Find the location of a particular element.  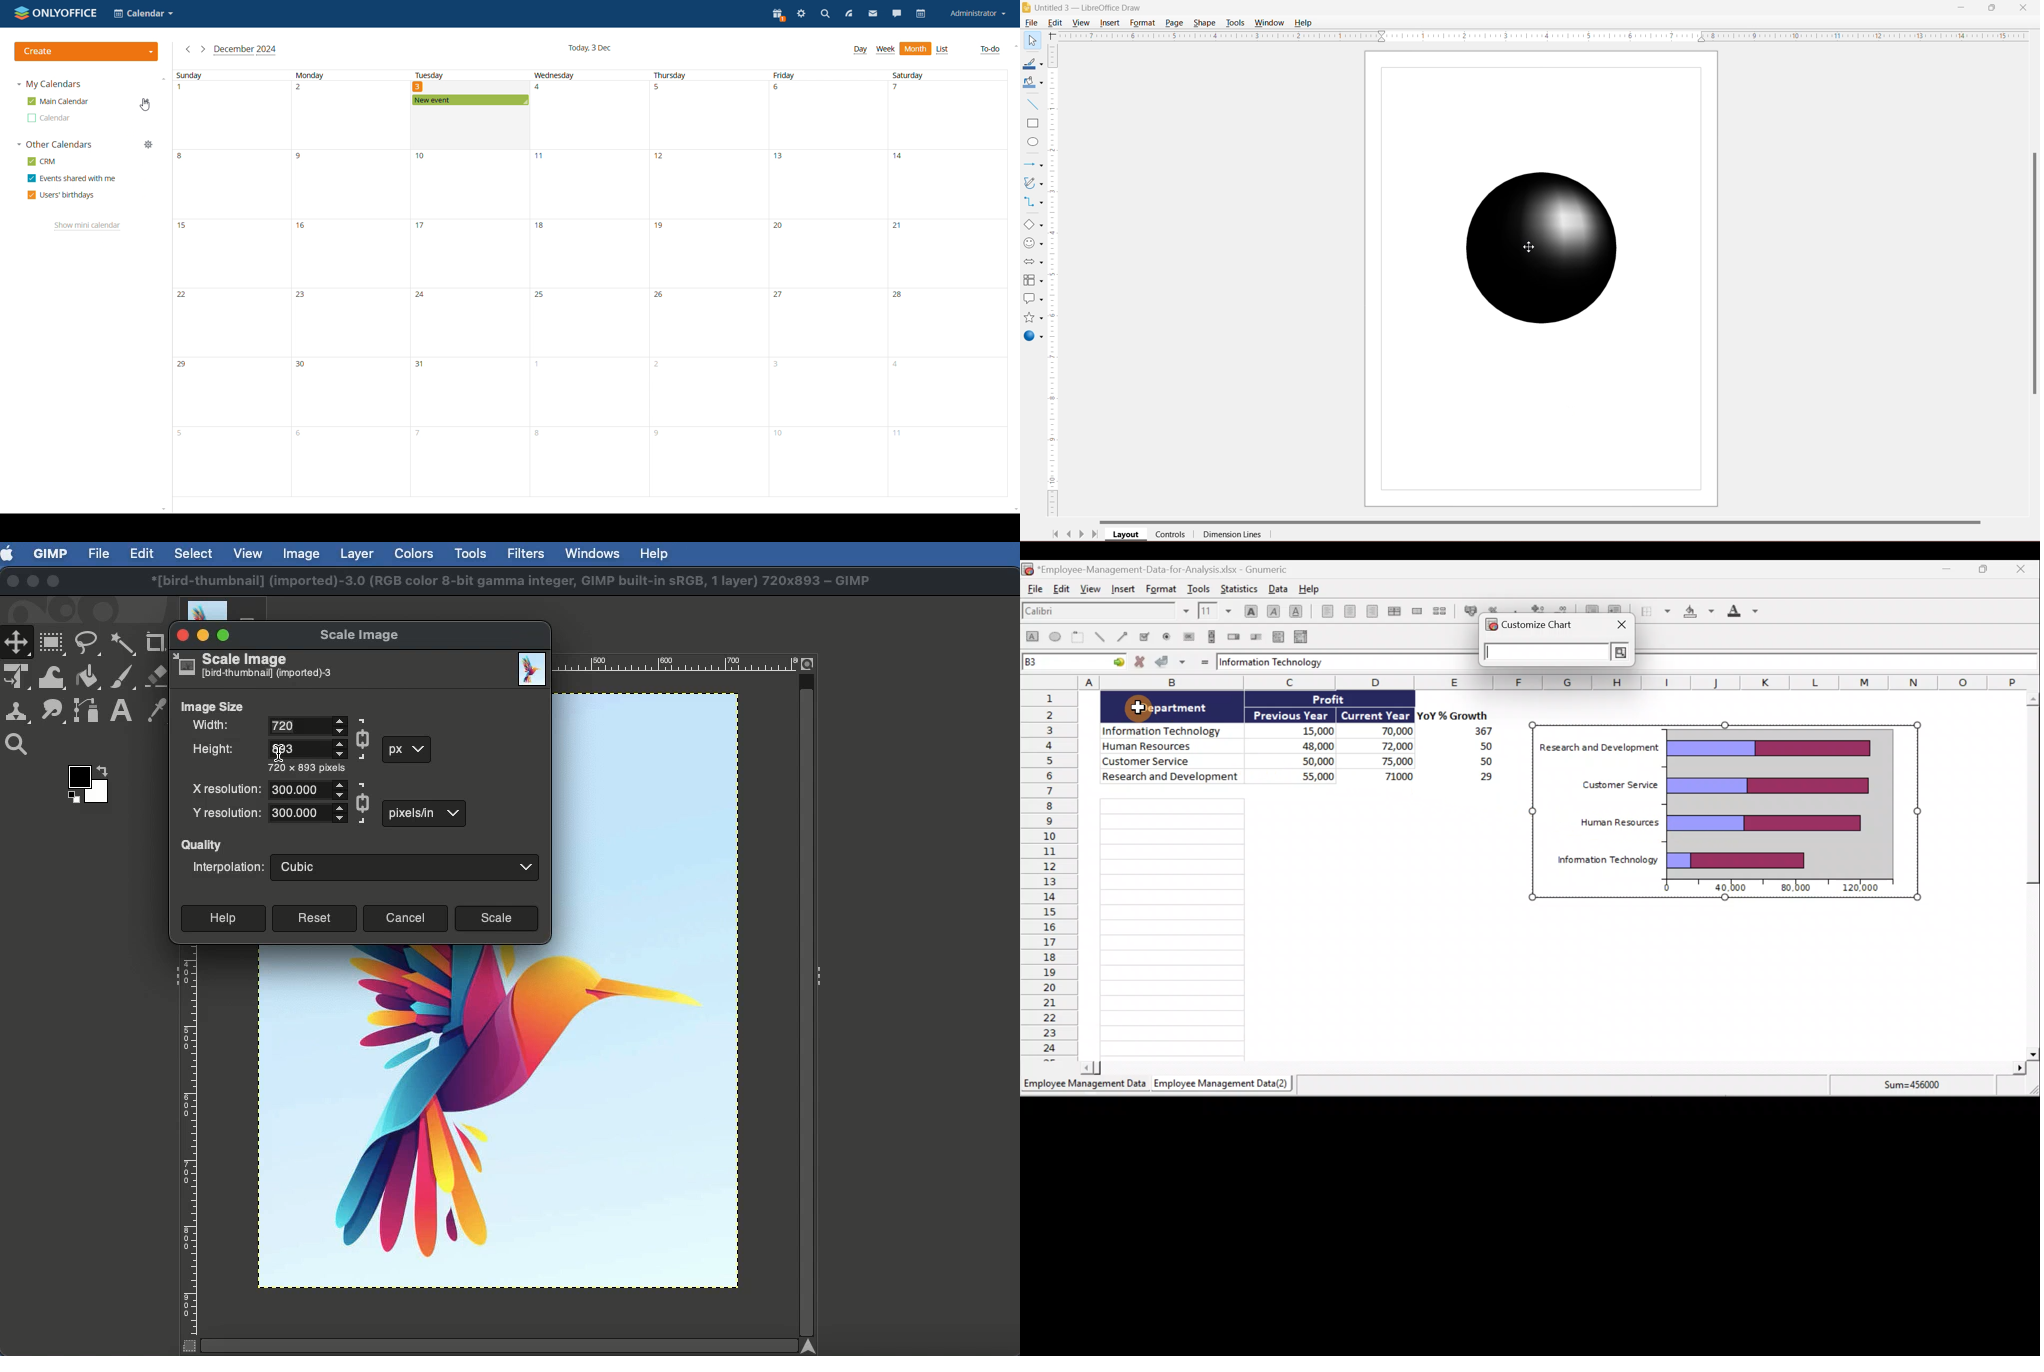

Dimension Lines is located at coordinates (1233, 537).